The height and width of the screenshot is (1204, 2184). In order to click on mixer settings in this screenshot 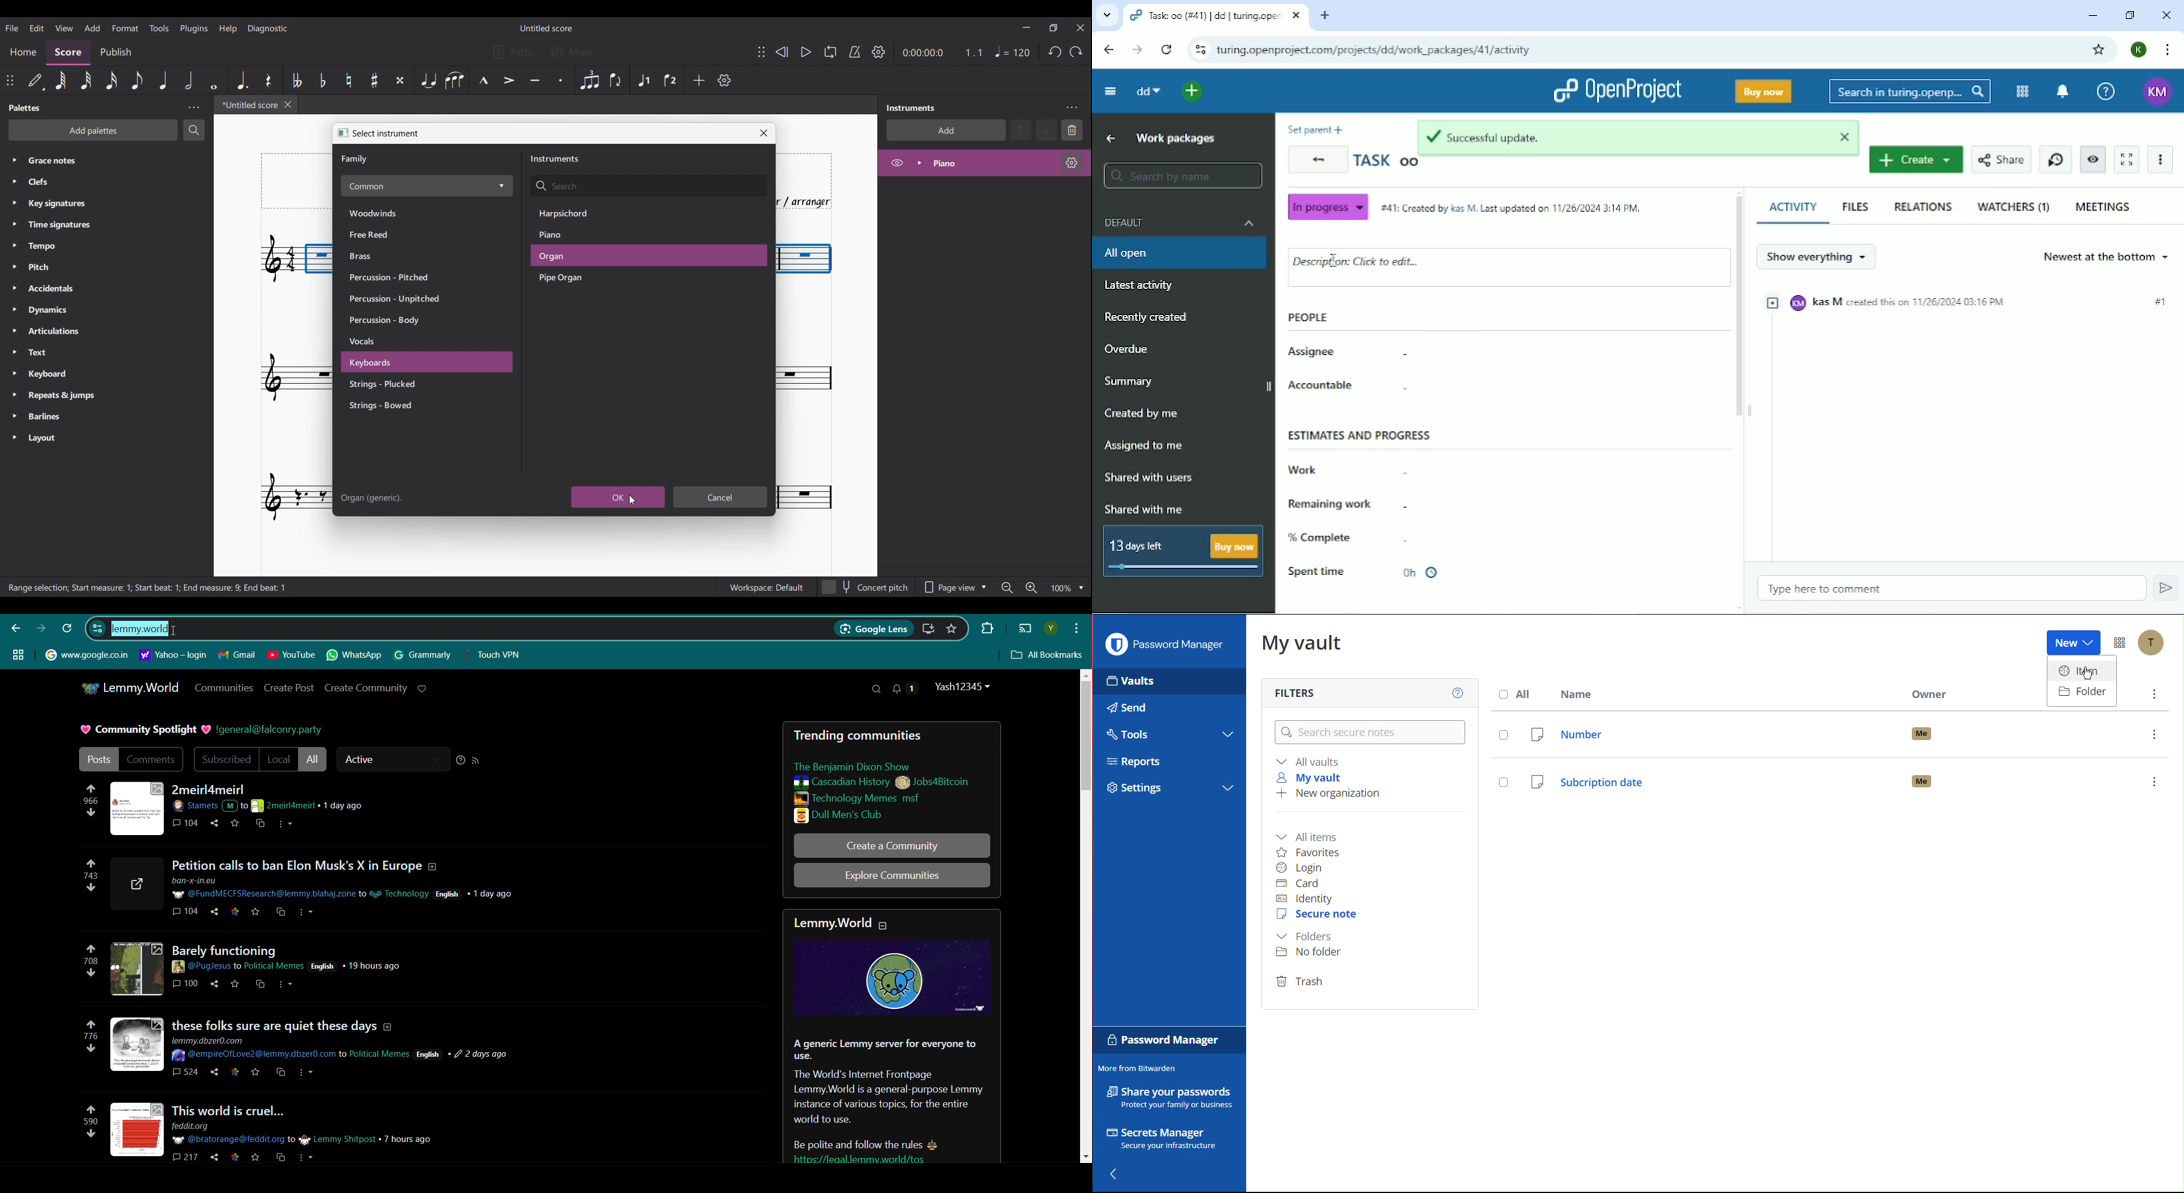, I will do `click(579, 52)`.